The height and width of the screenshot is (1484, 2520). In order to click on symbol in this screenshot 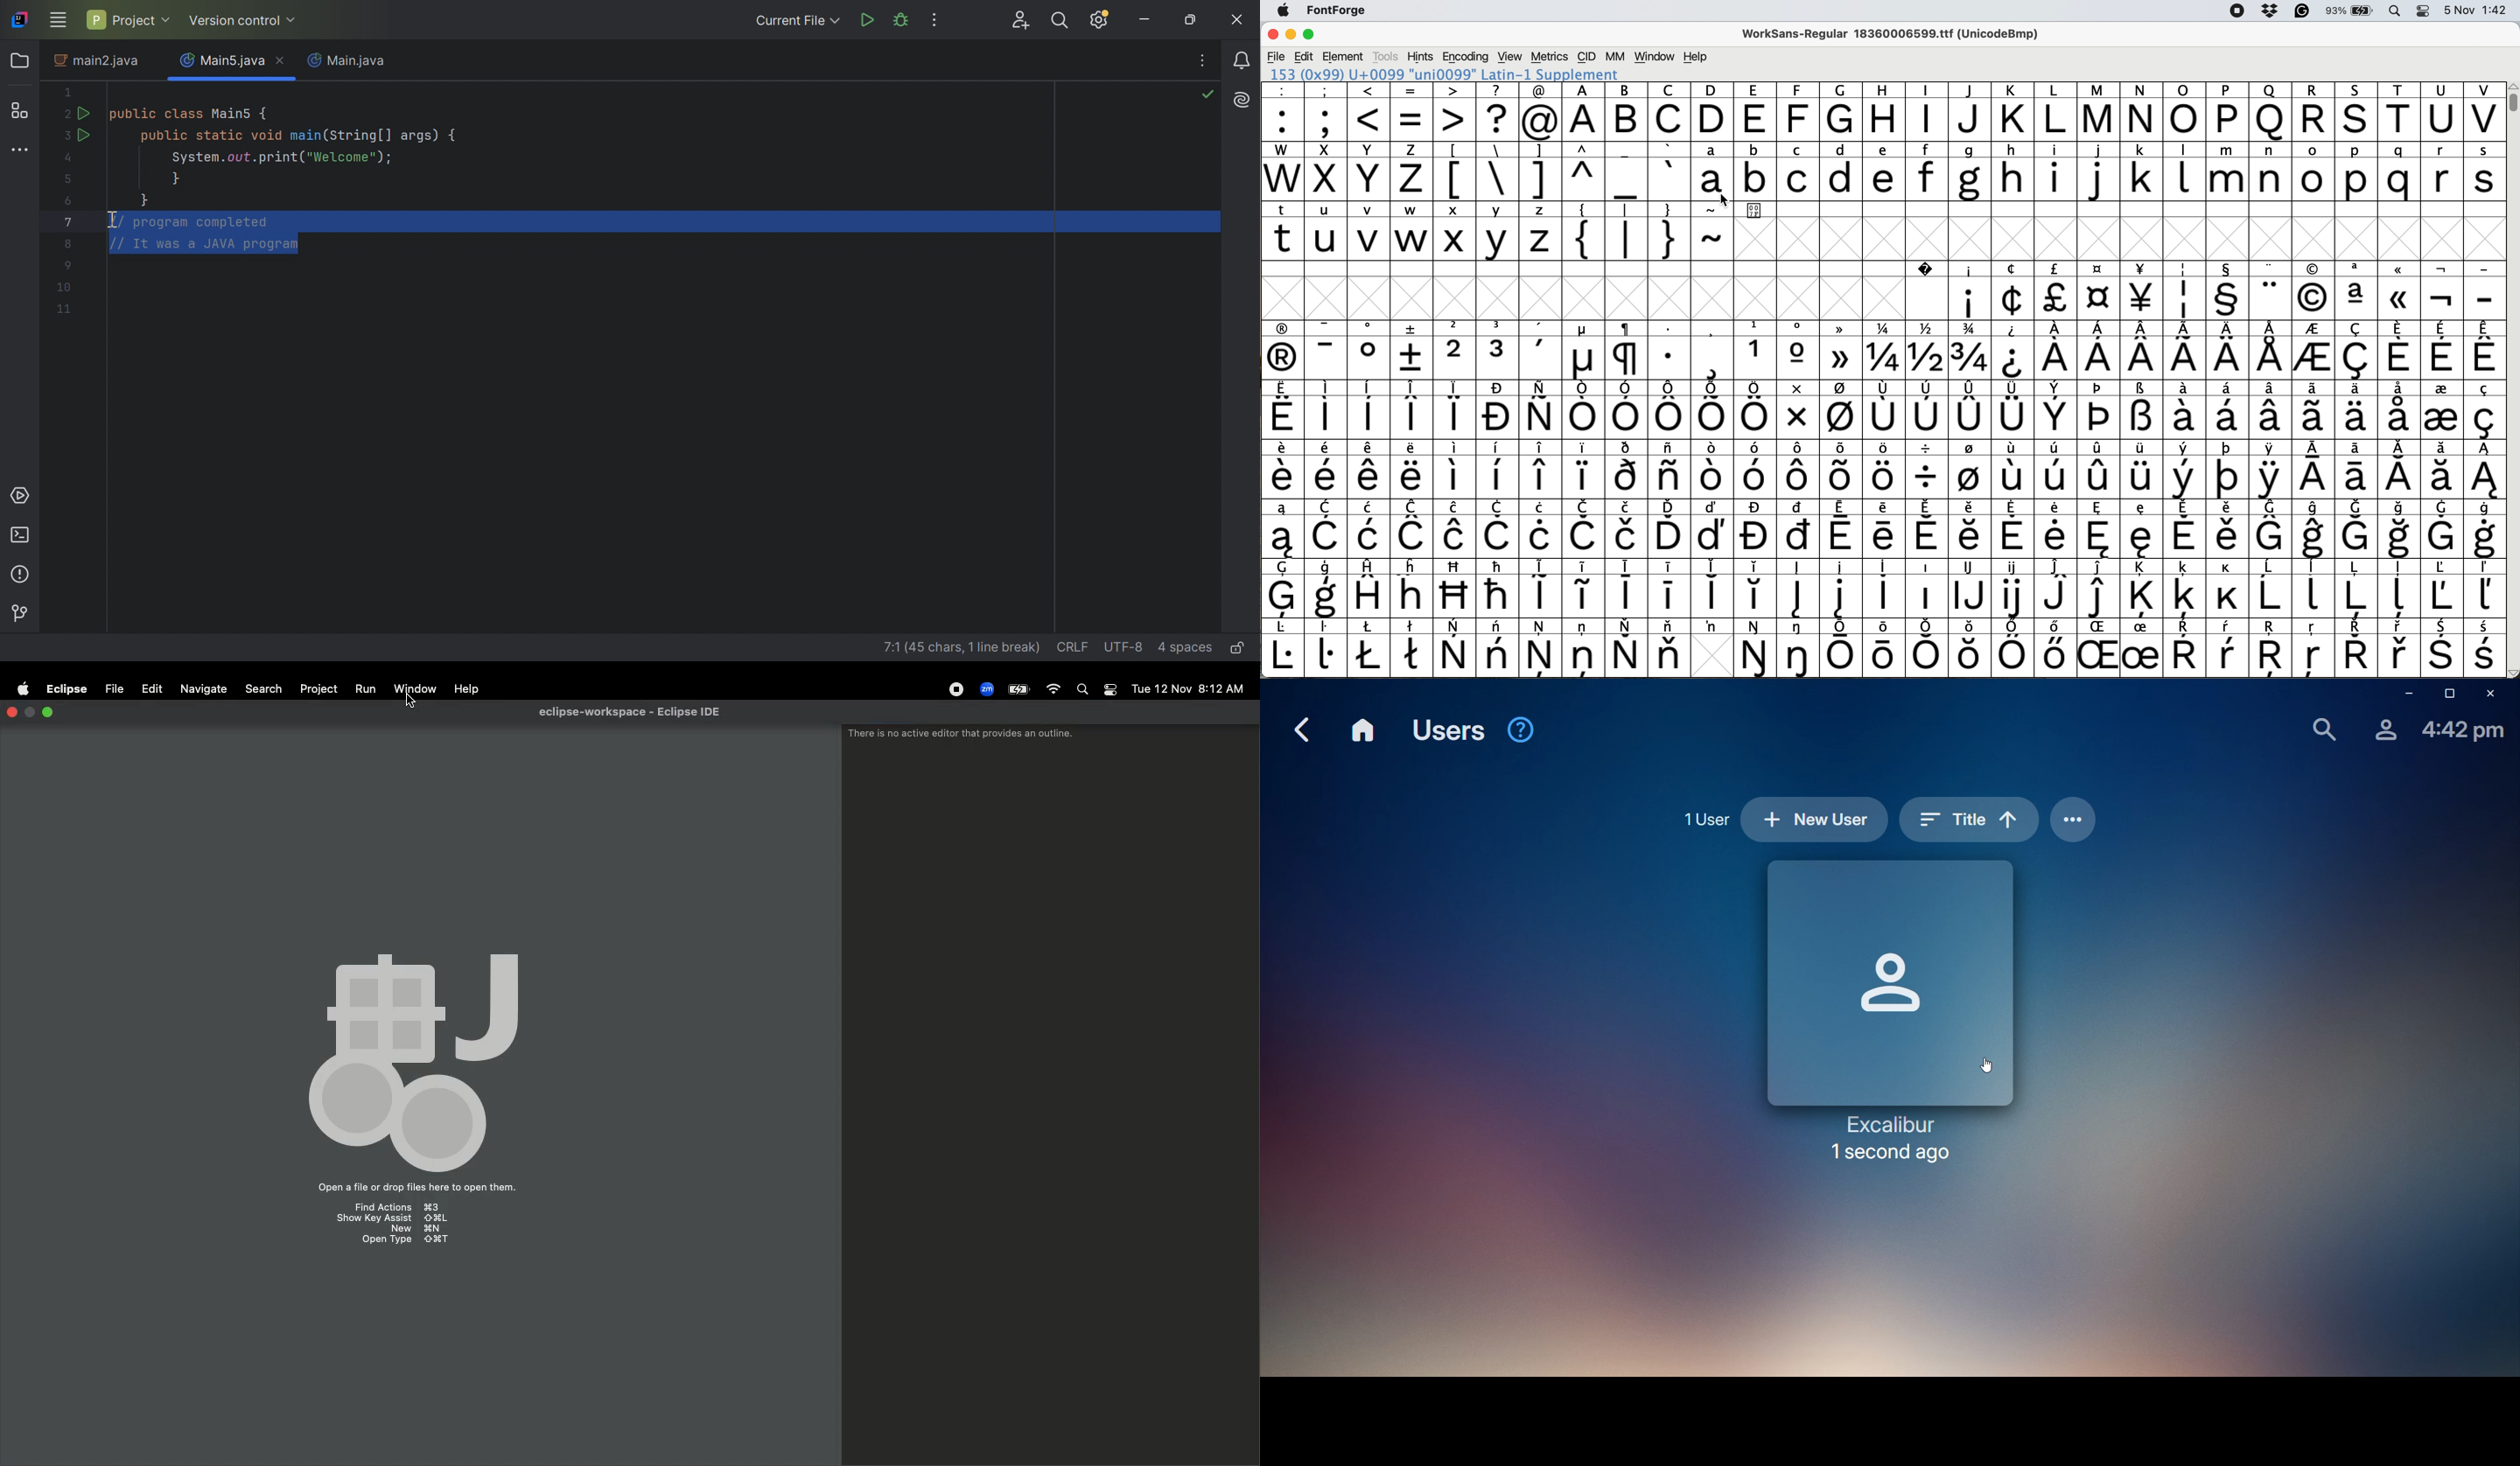, I will do `click(1797, 410)`.